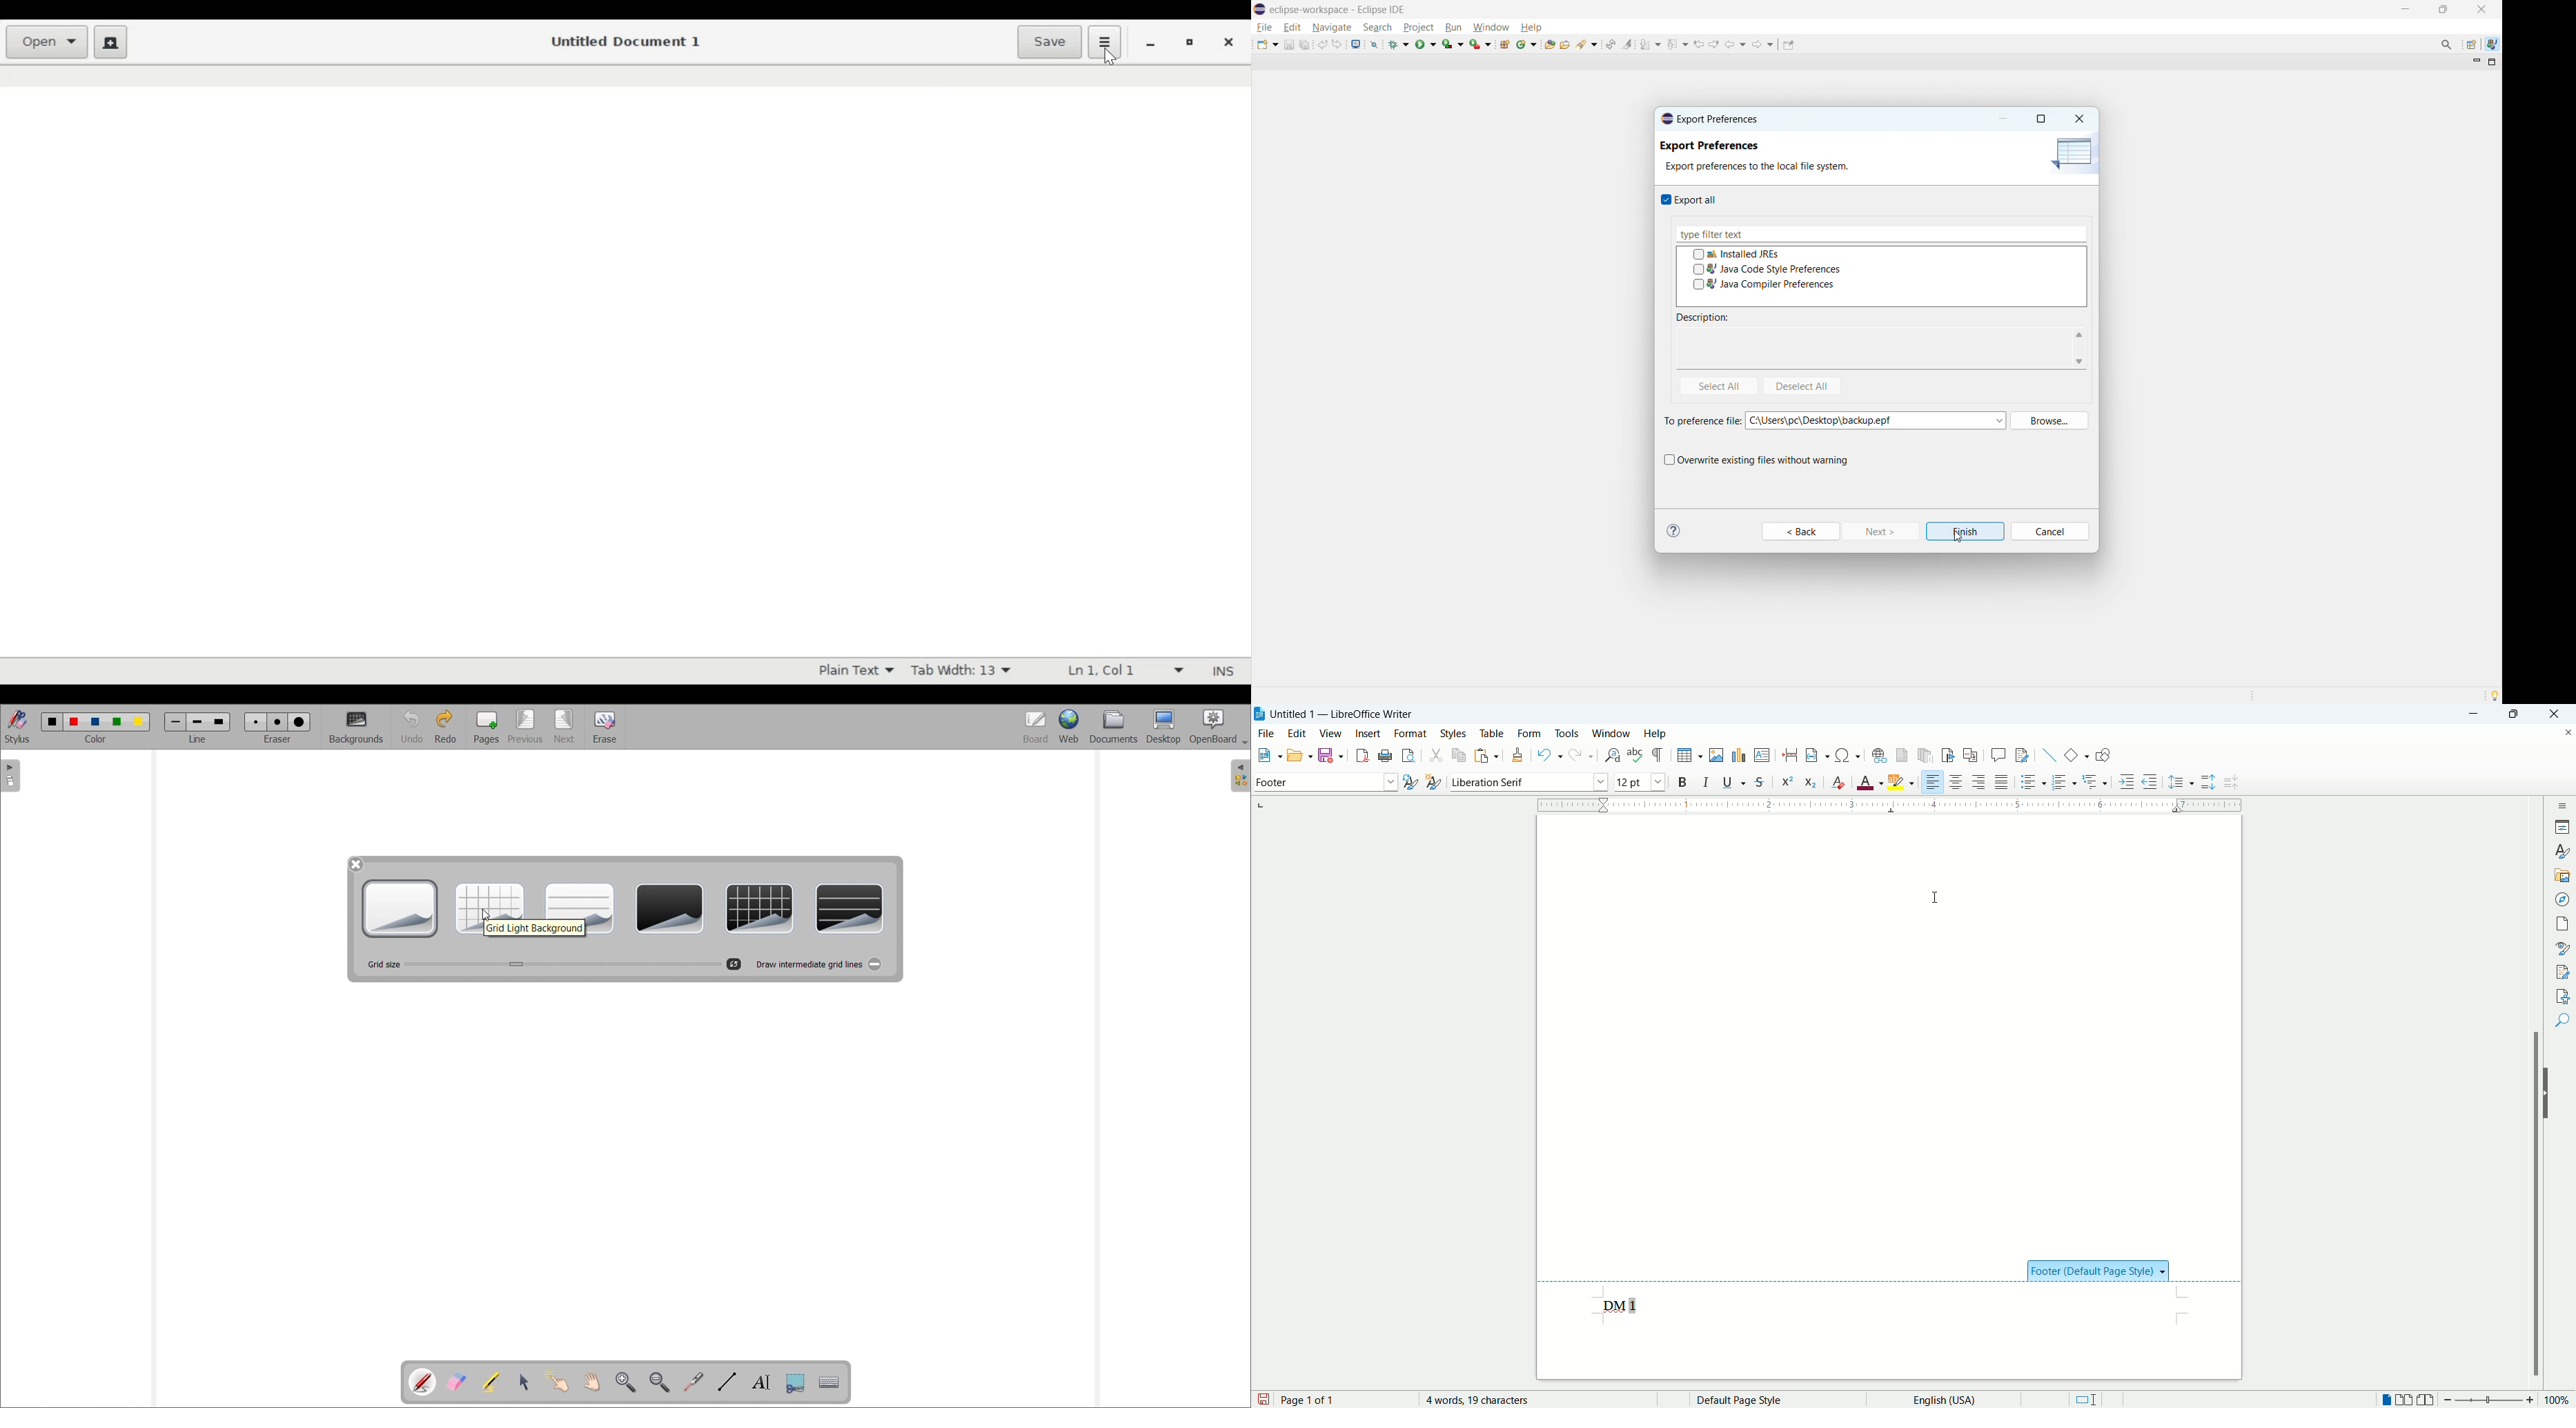 Image resolution: width=2576 pixels, height=1428 pixels. What do you see at coordinates (625, 360) in the screenshot?
I see `Text Entry Pane` at bounding box center [625, 360].